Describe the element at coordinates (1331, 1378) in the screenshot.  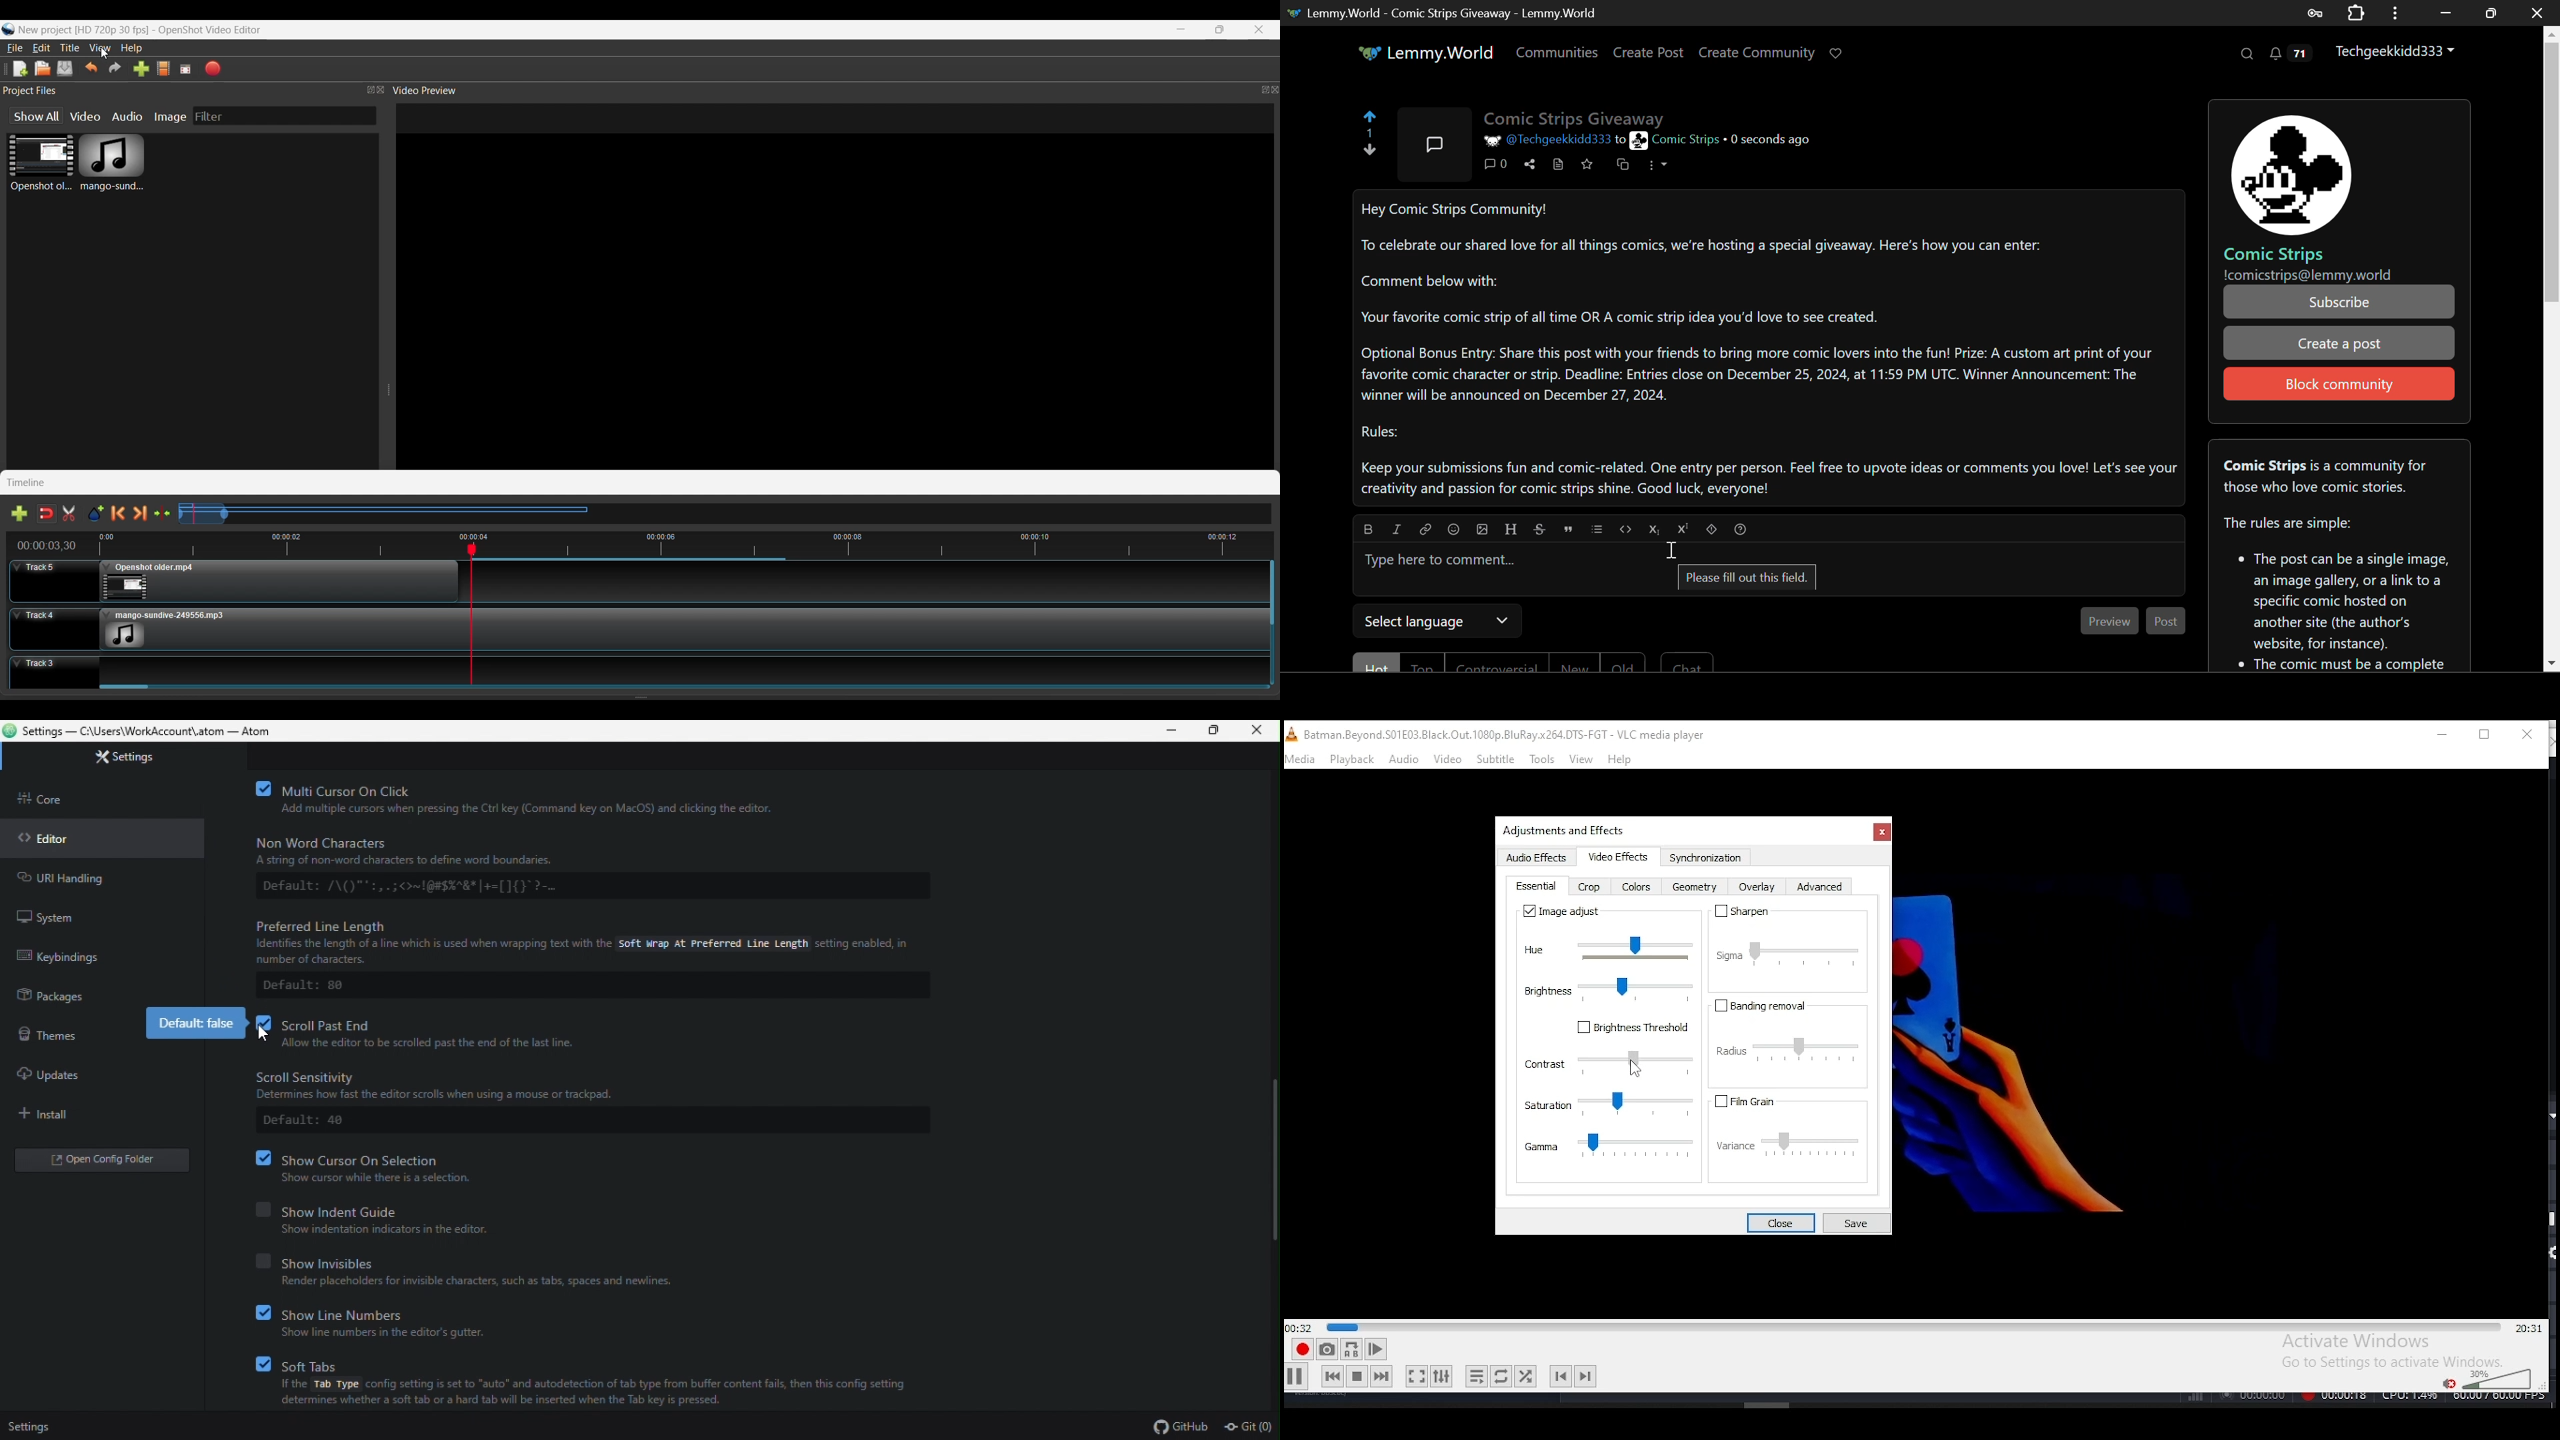
I see `previous media in track, skips backward when held` at that location.